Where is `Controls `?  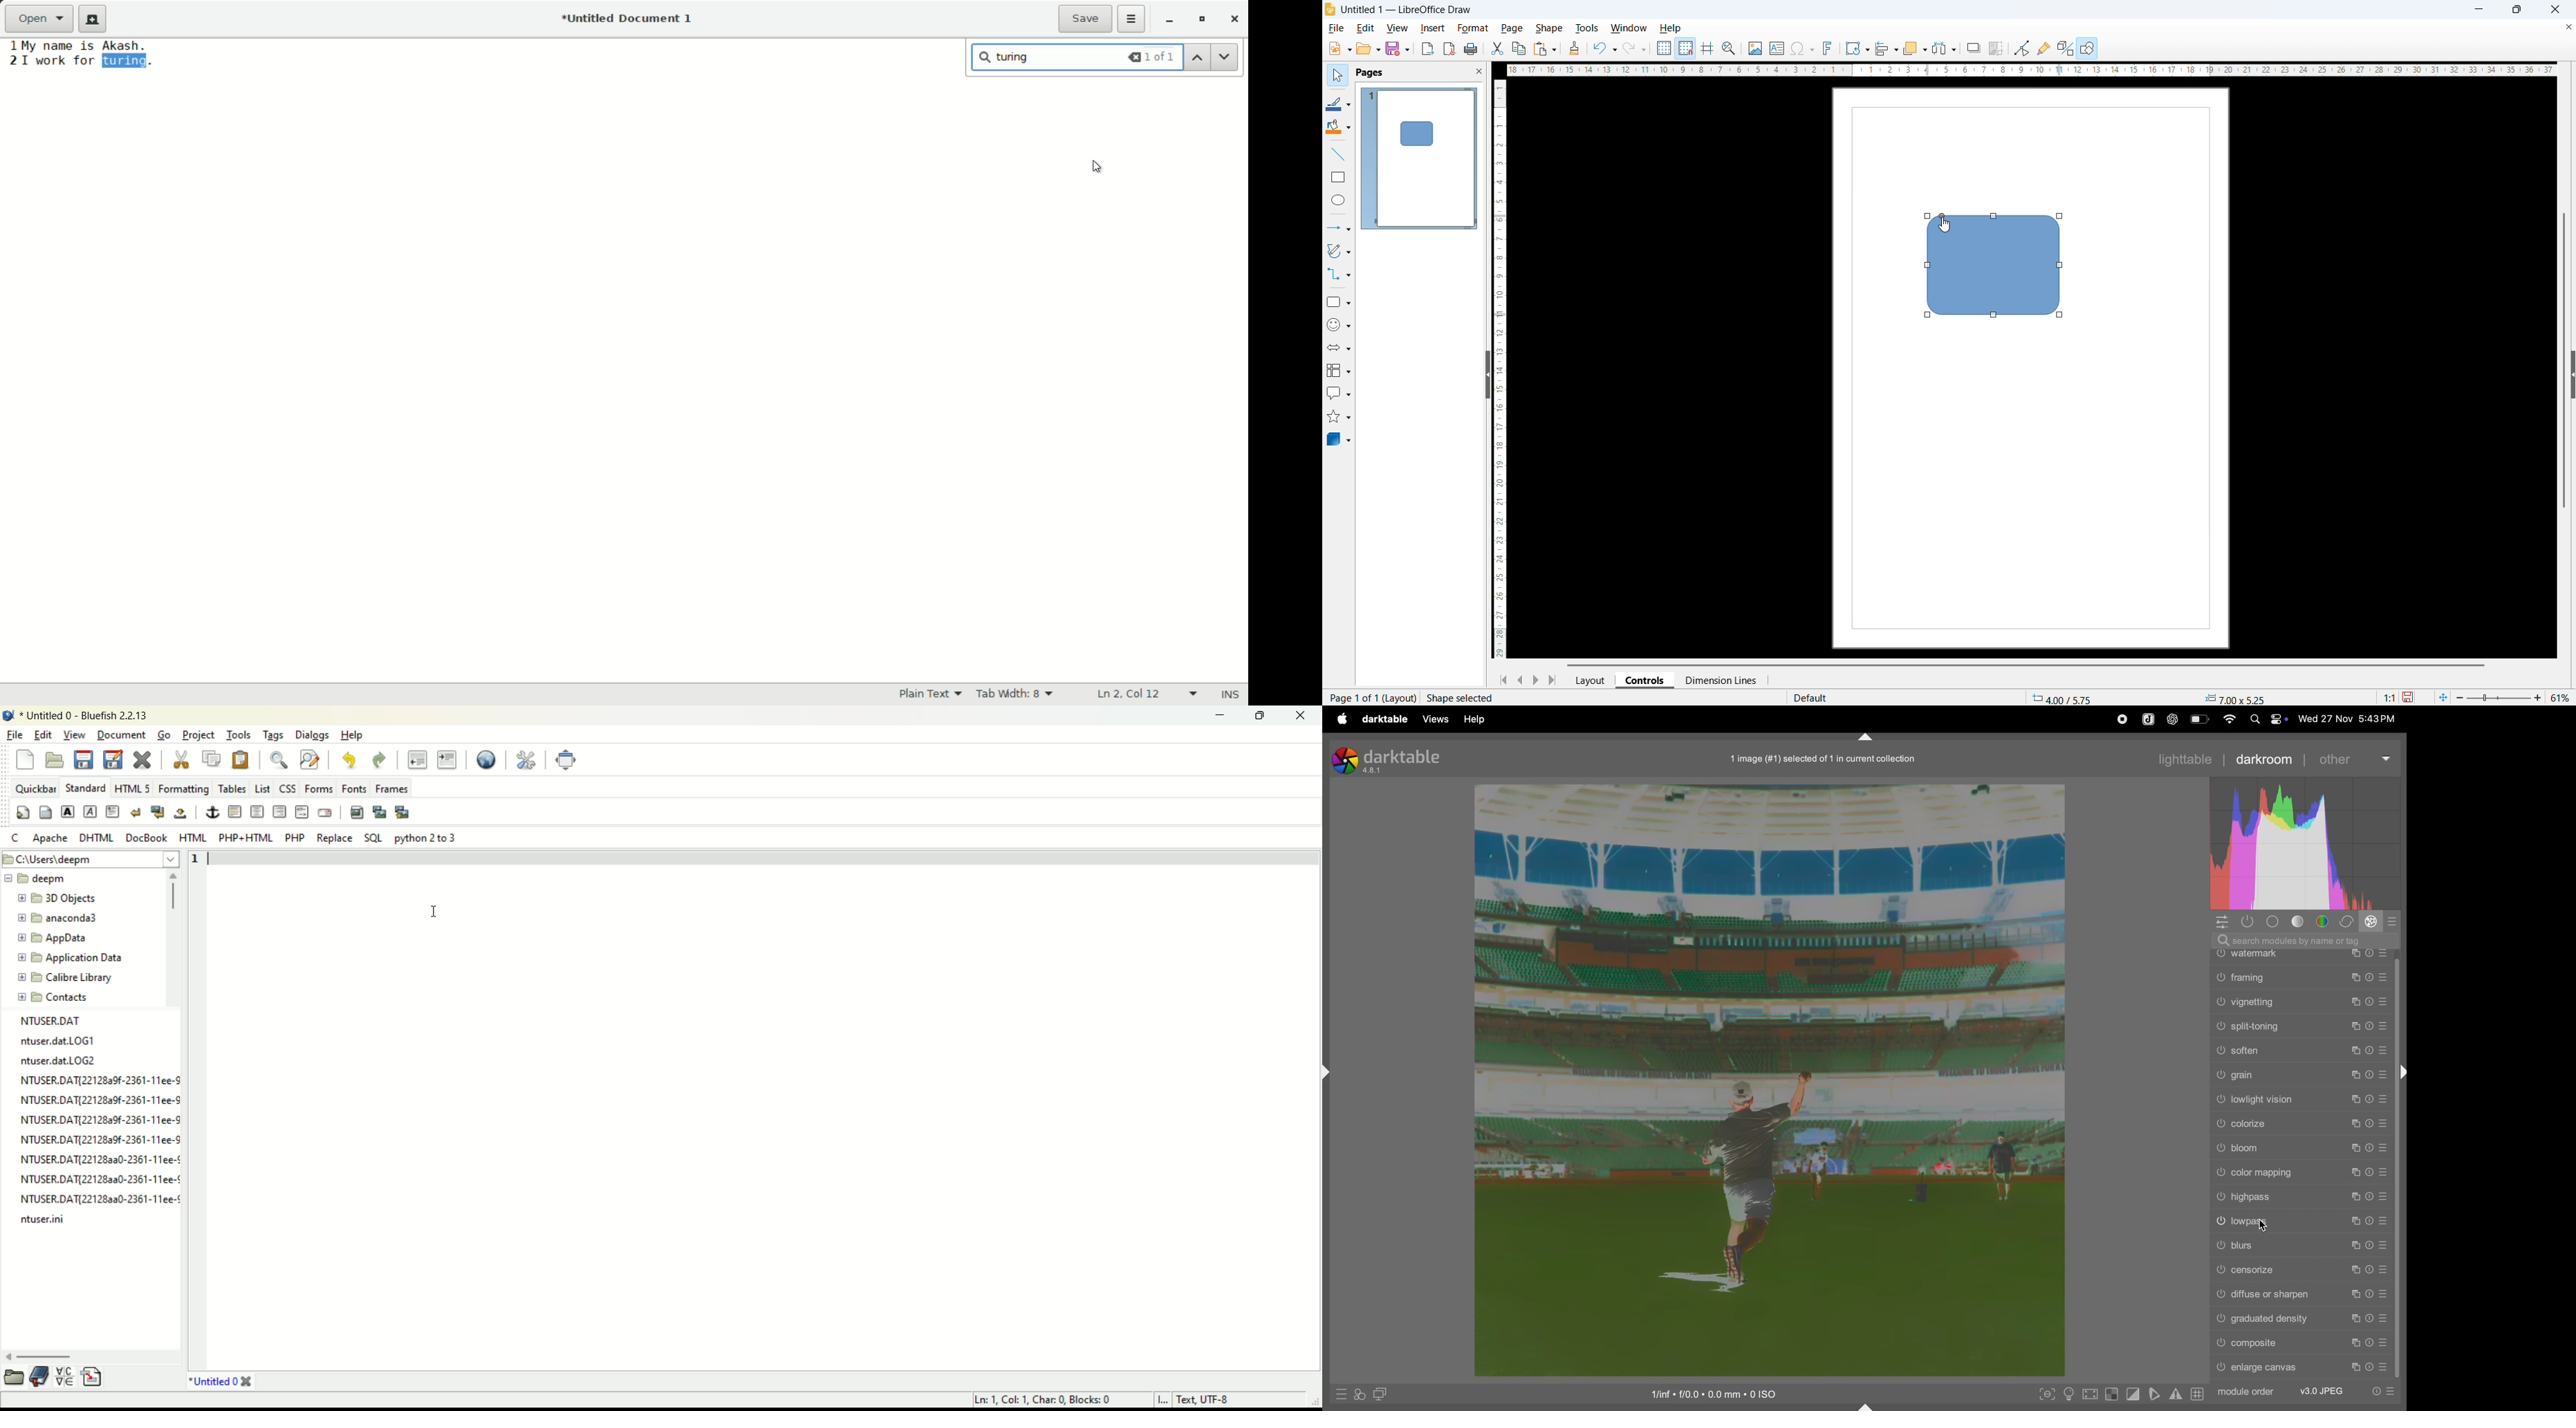 Controls  is located at coordinates (1646, 679).